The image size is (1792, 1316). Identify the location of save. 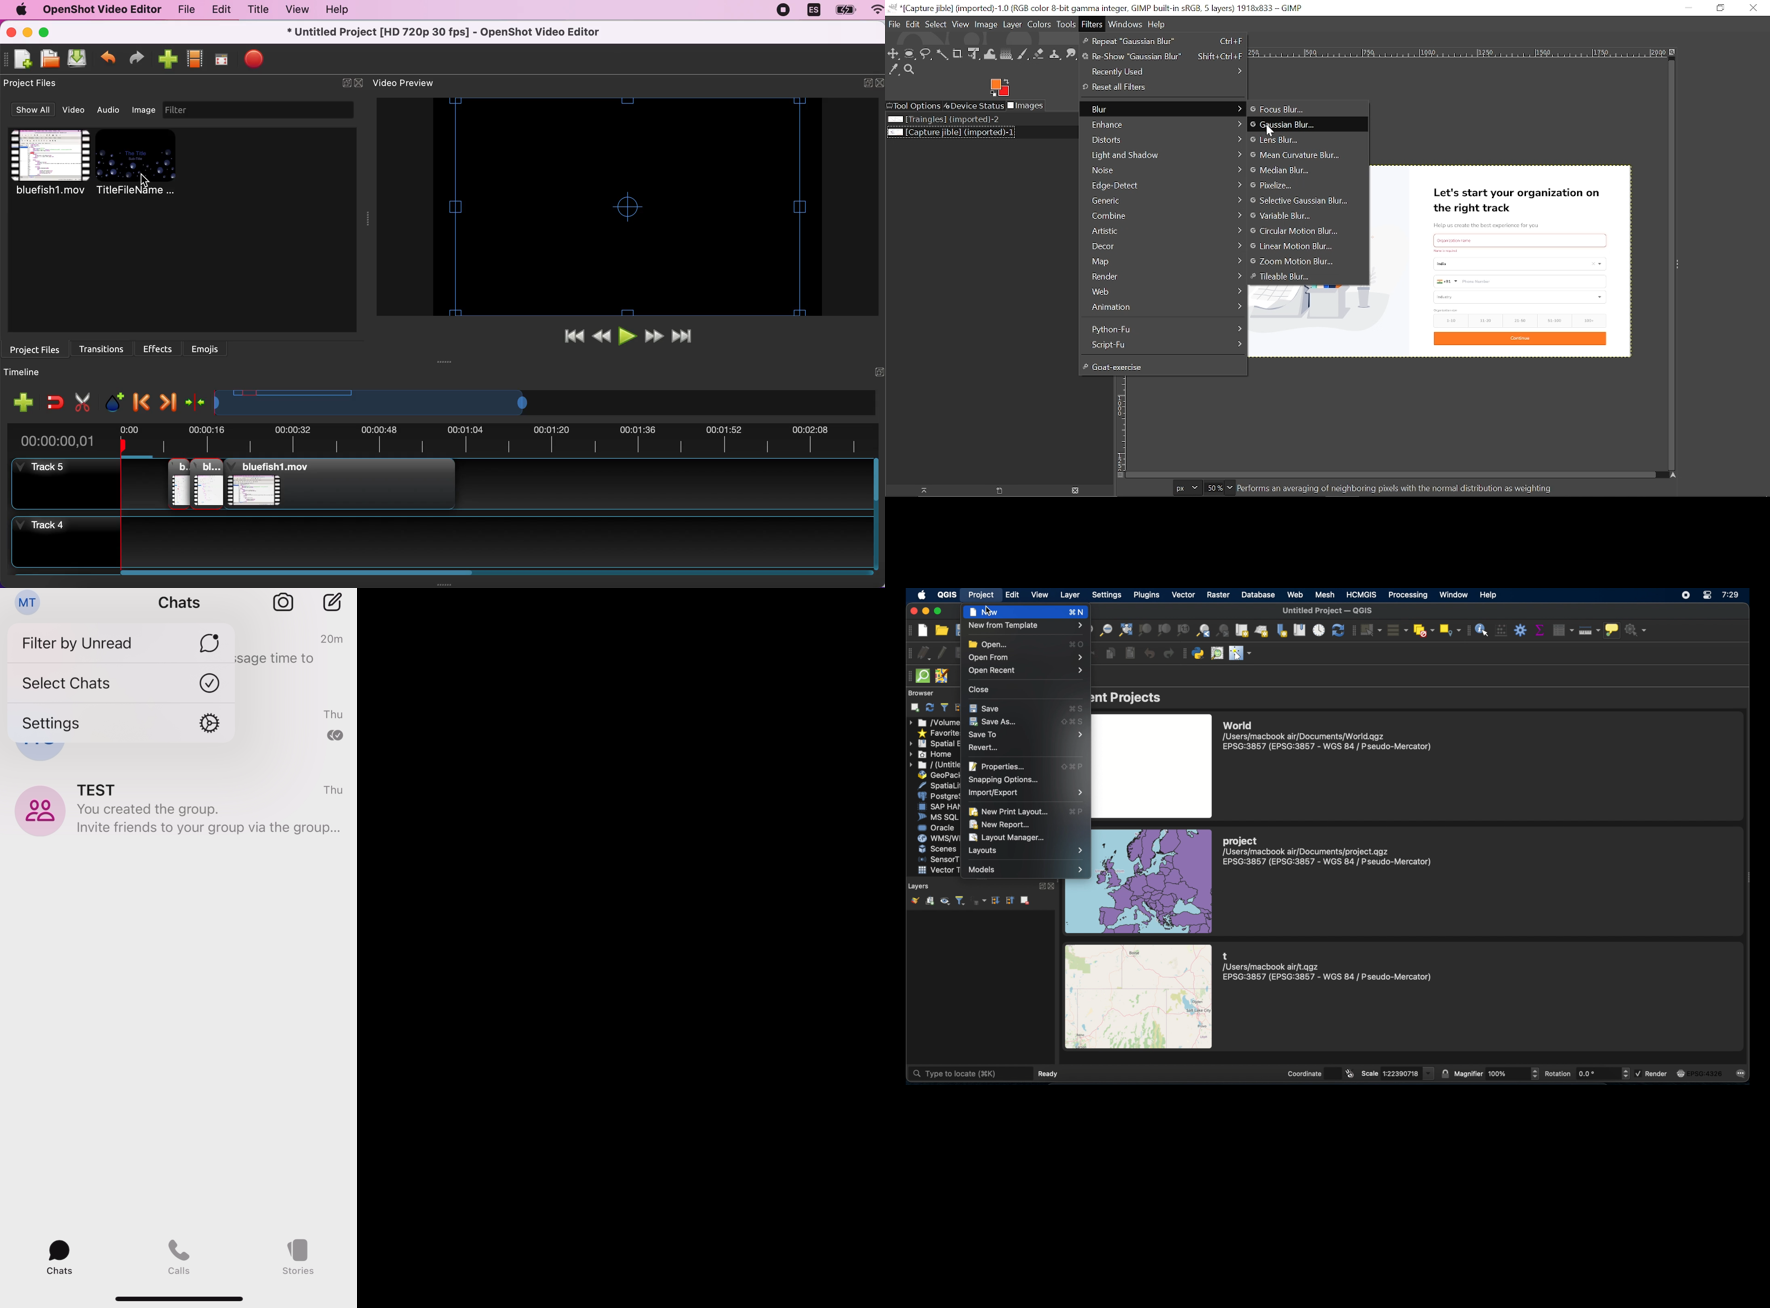
(986, 709).